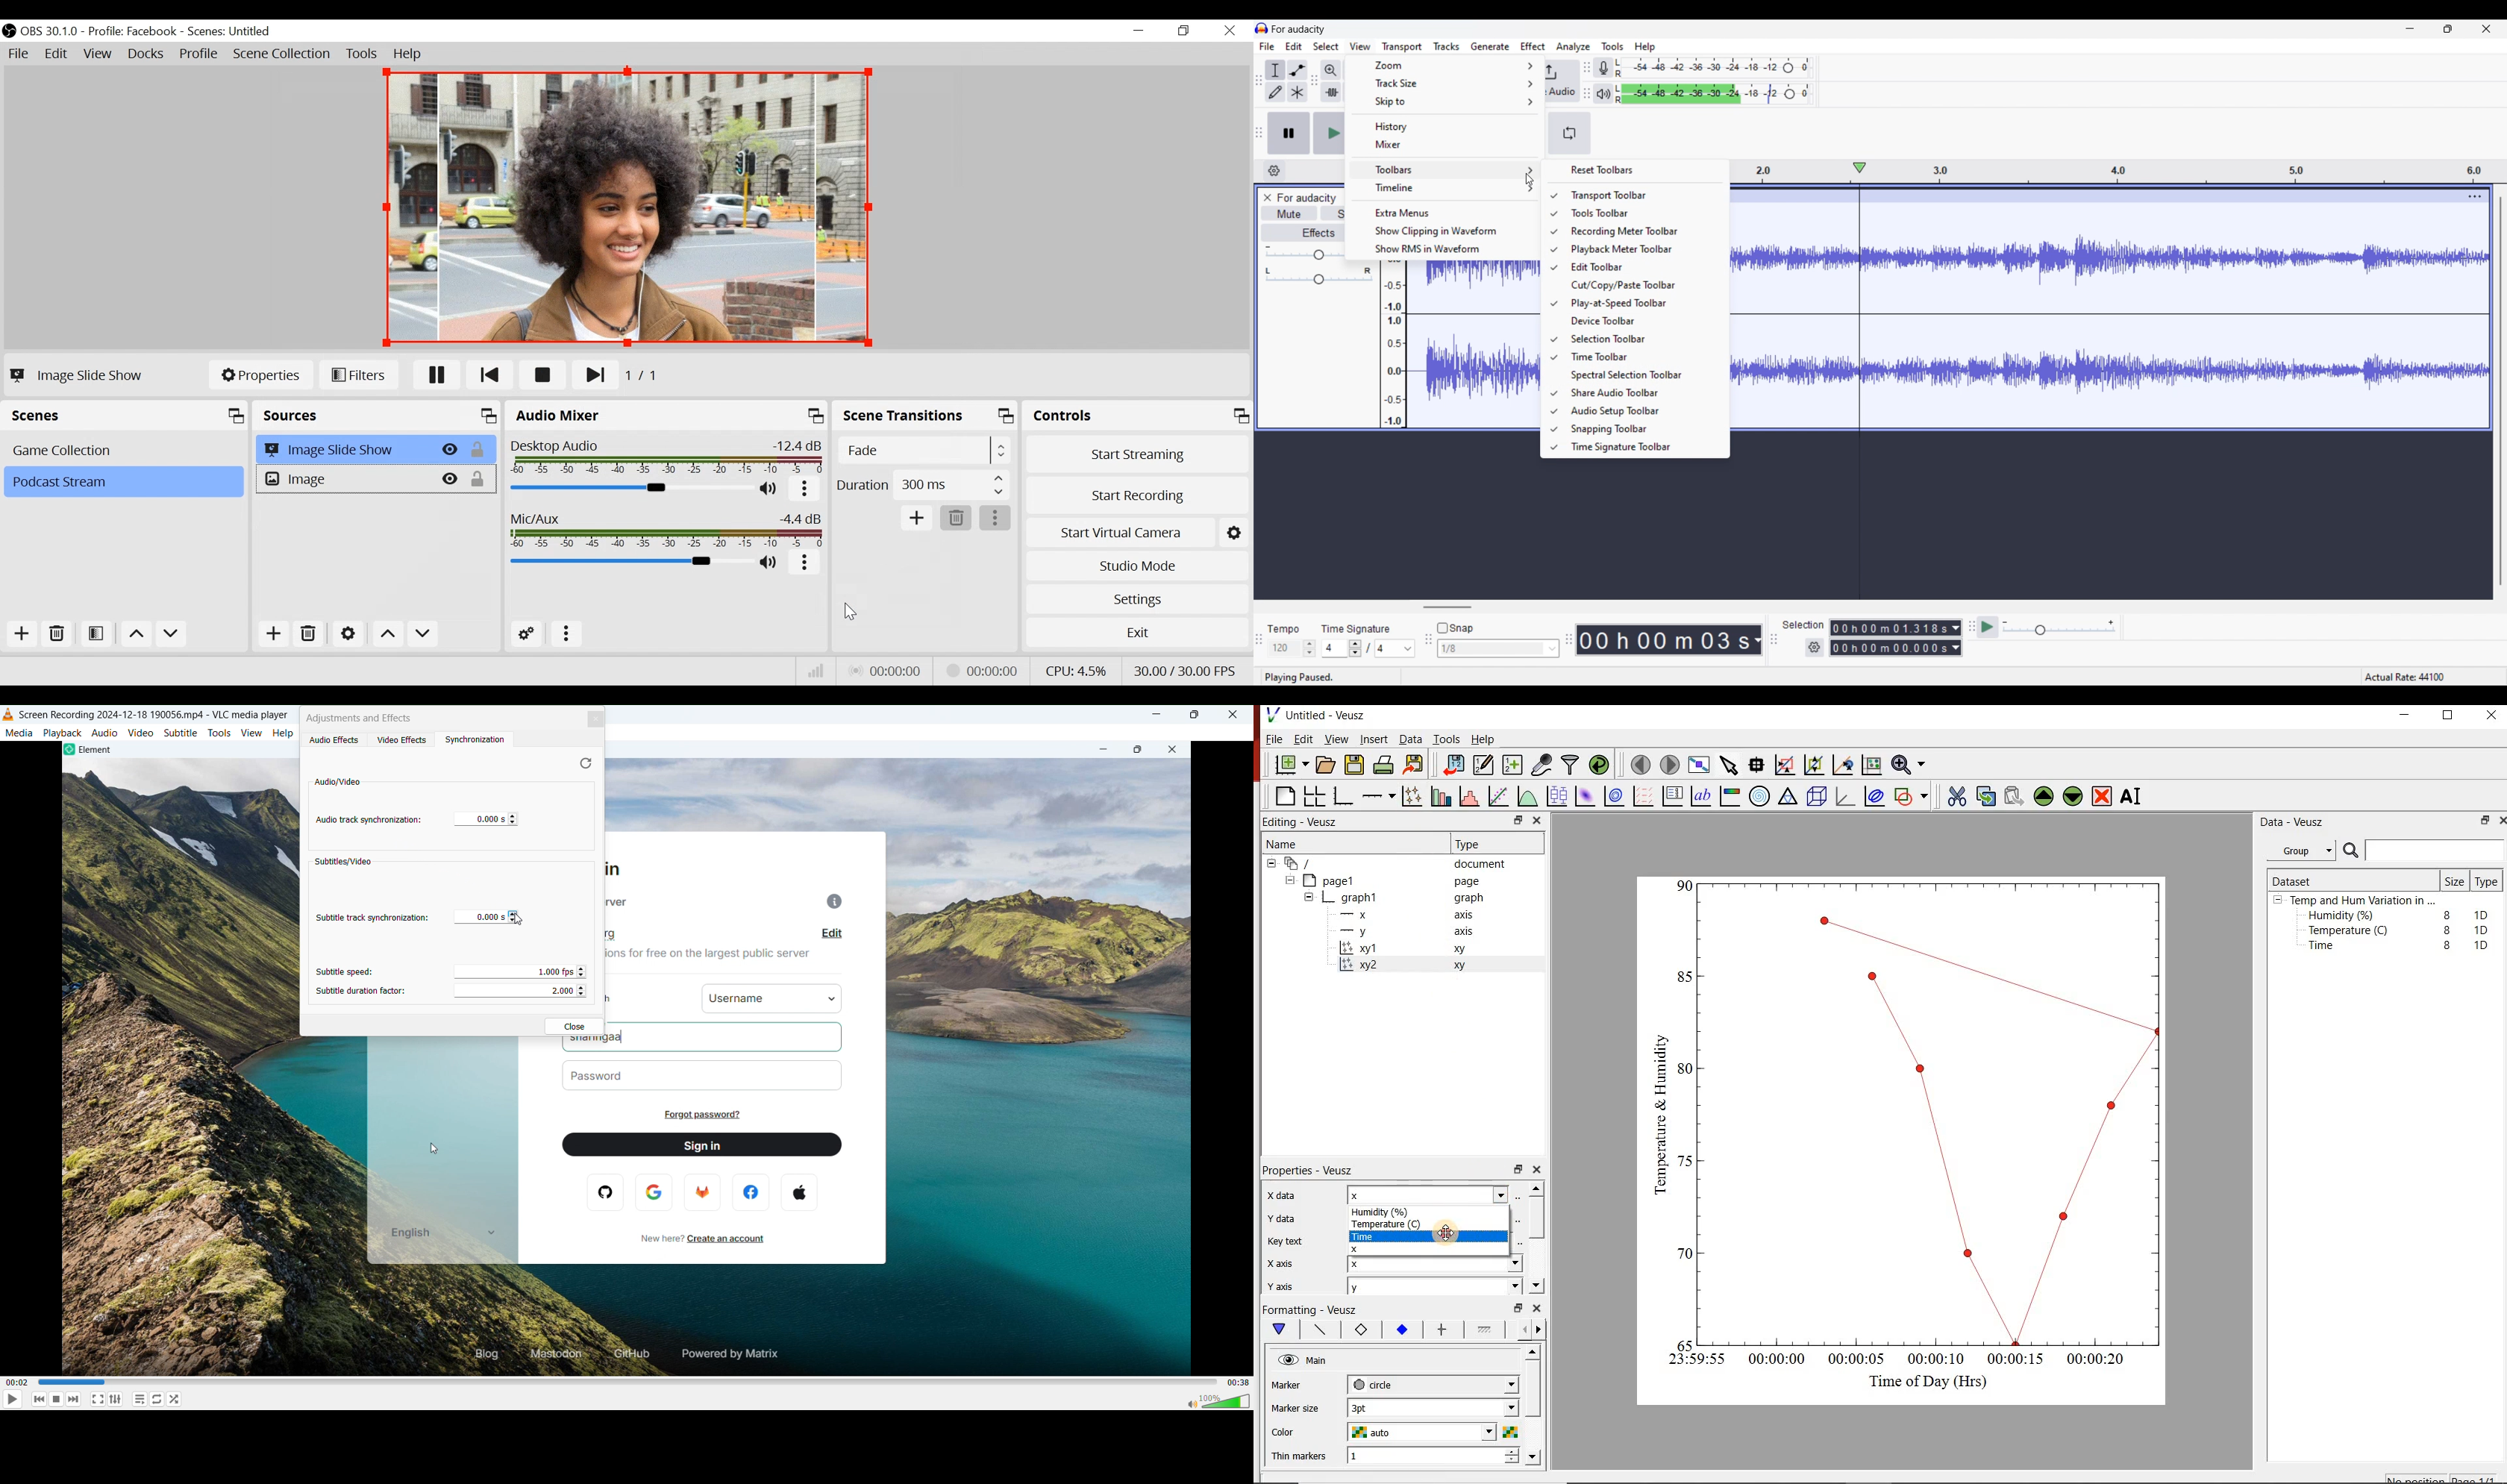  I want to click on Start Virtual Camera, so click(1137, 530).